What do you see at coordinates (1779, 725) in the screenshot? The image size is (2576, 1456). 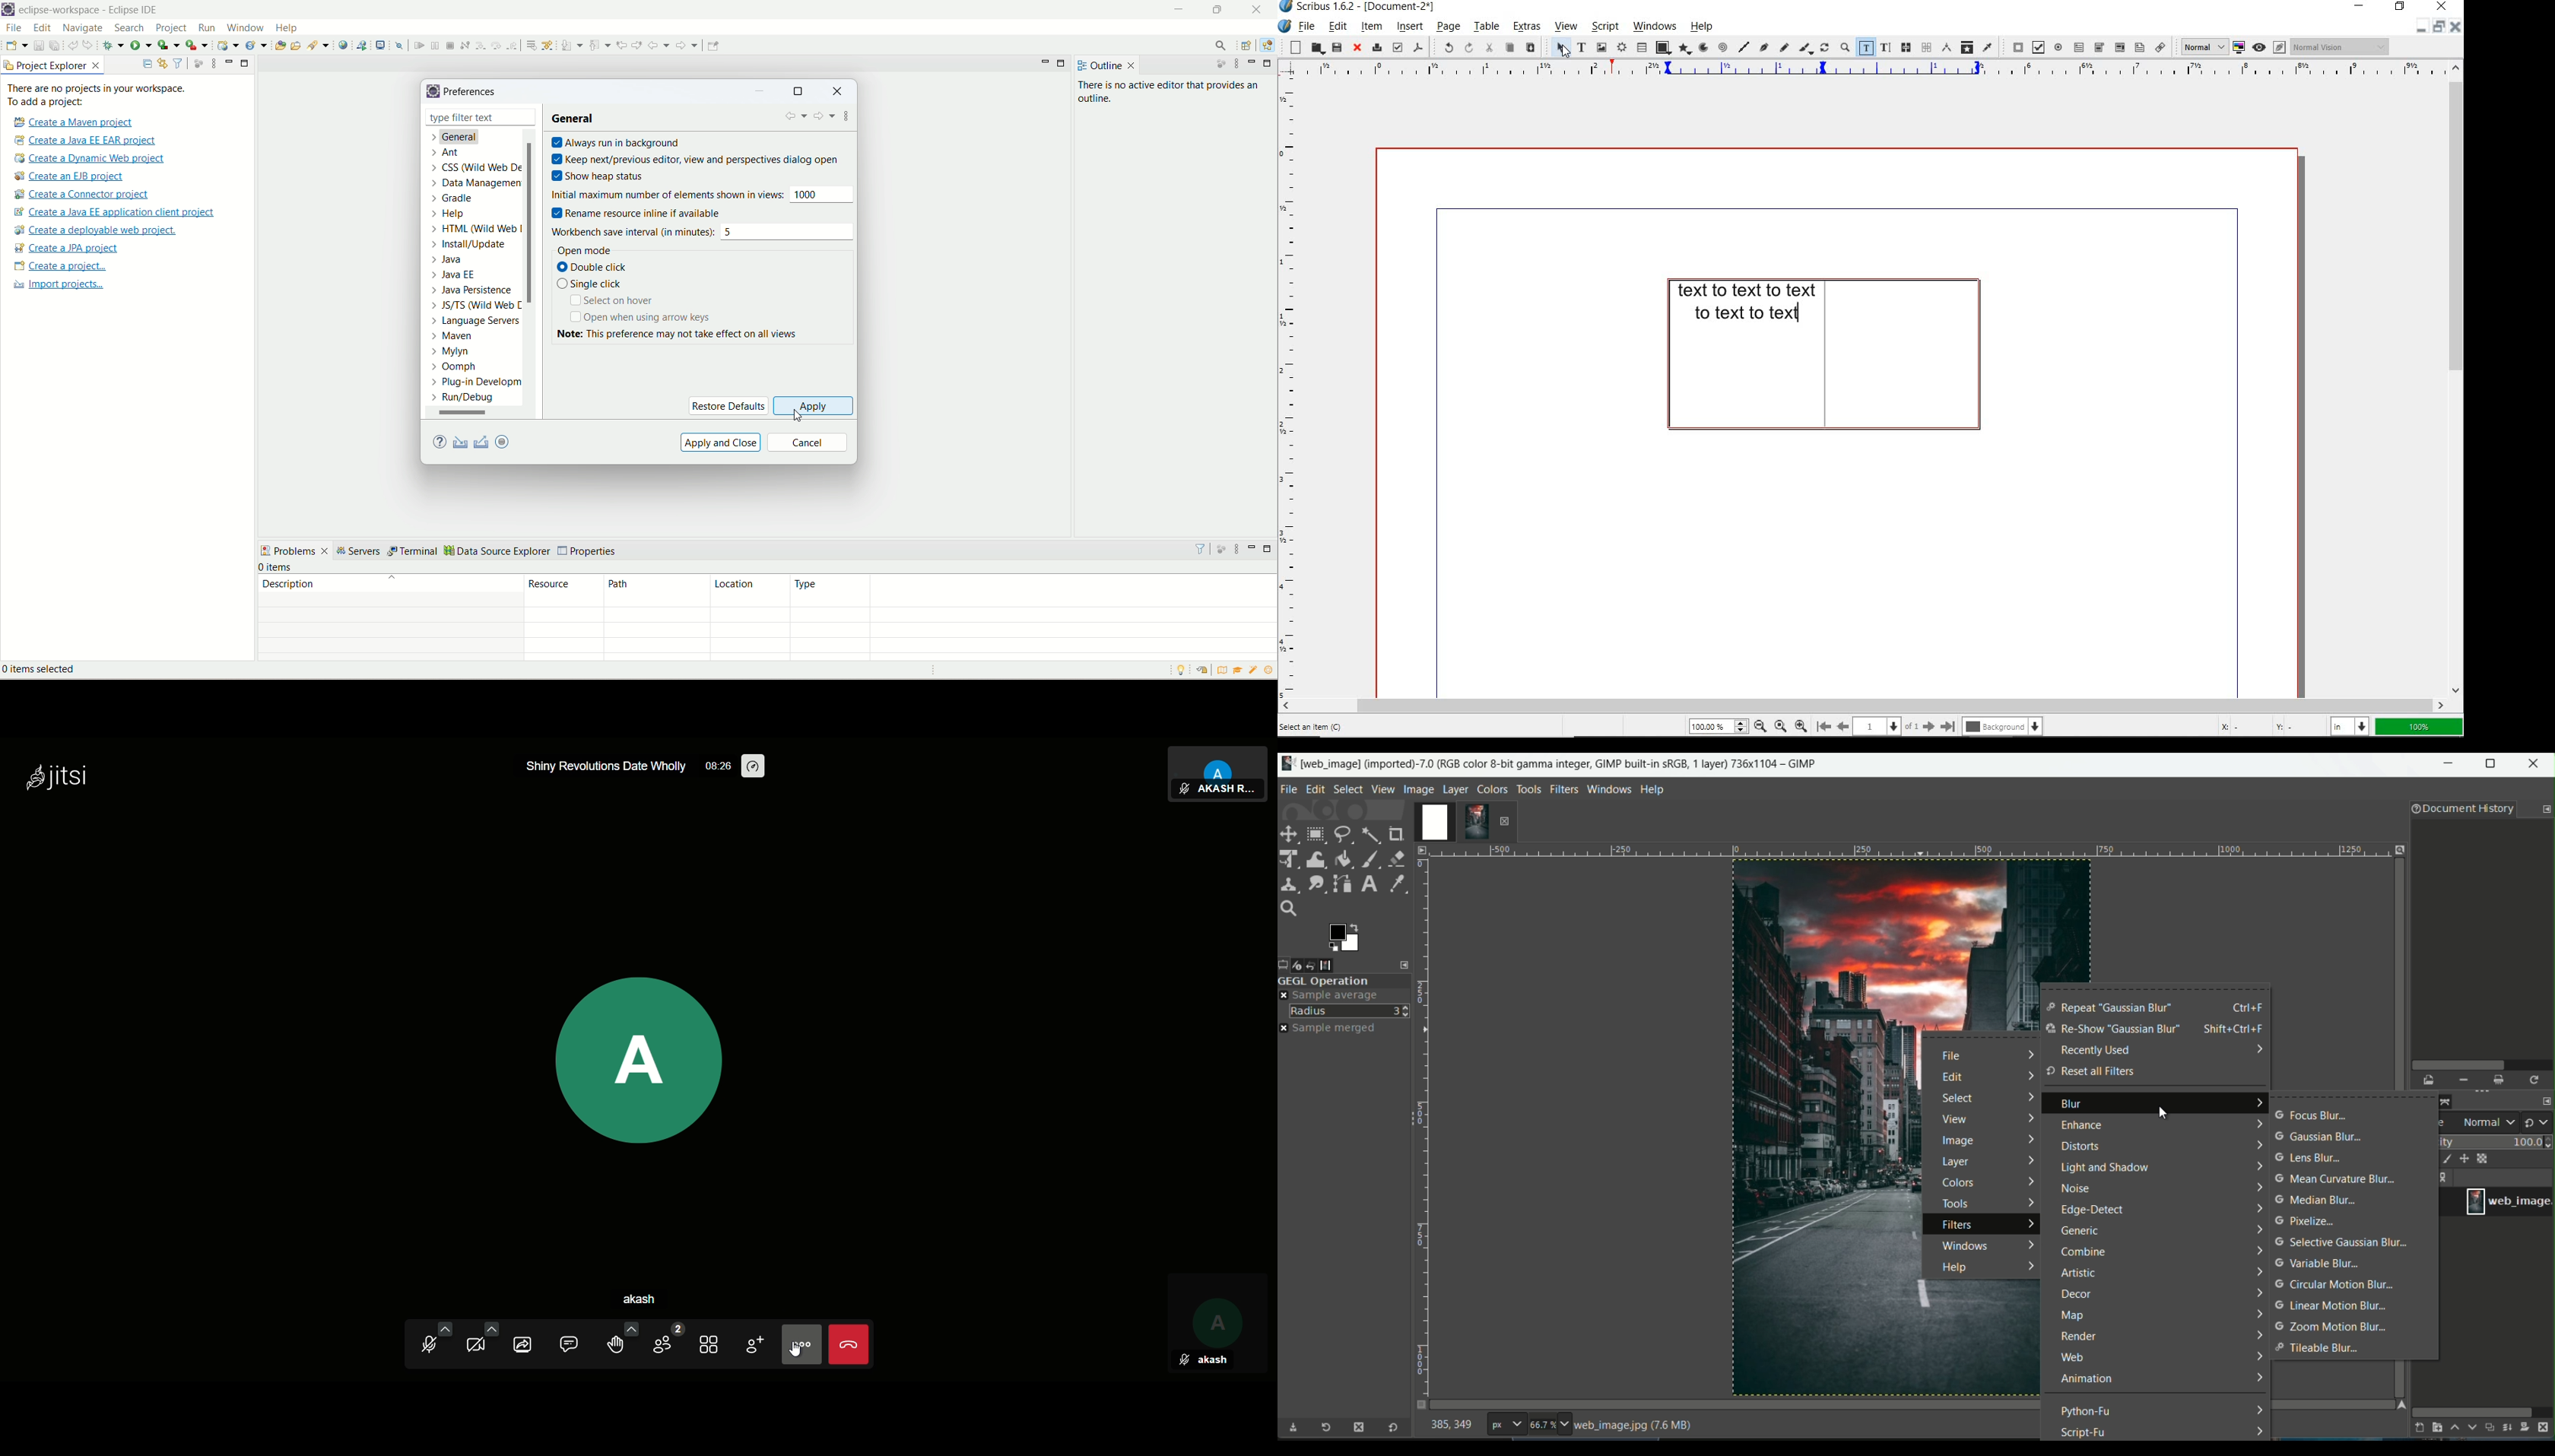 I see `default zoom` at bounding box center [1779, 725].